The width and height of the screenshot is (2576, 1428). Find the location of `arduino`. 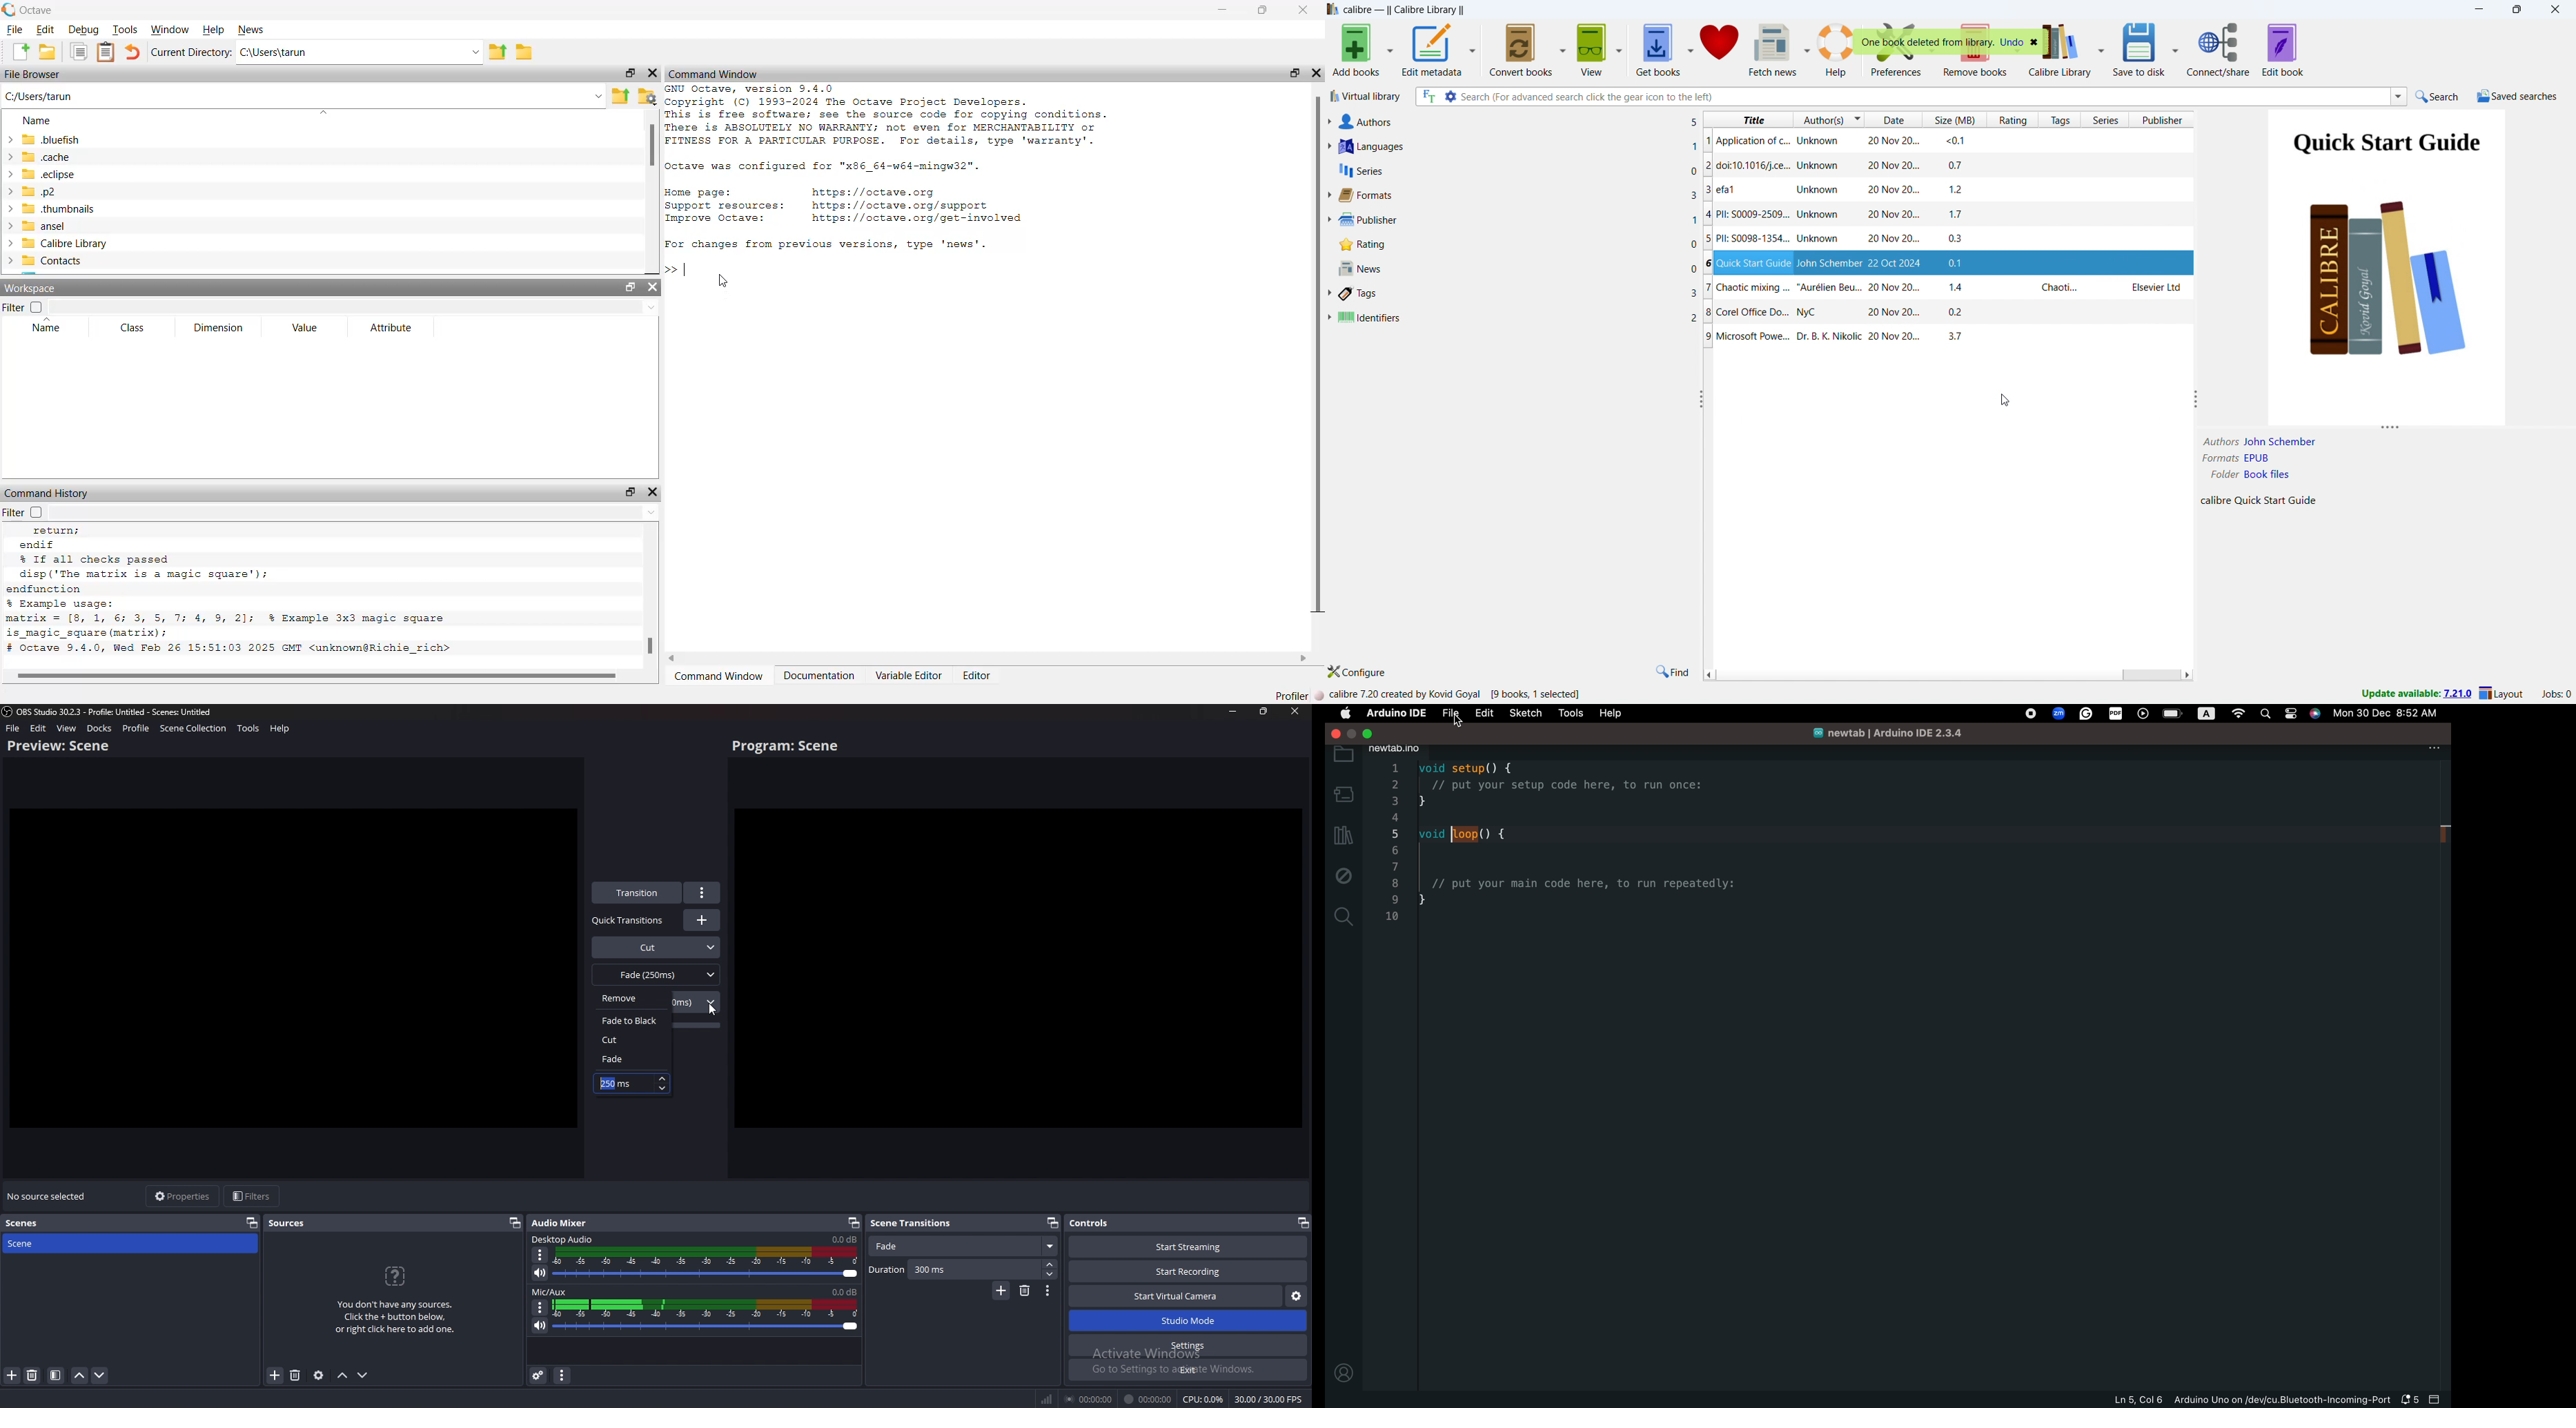

arduino is located at coordinates (1395, 713).